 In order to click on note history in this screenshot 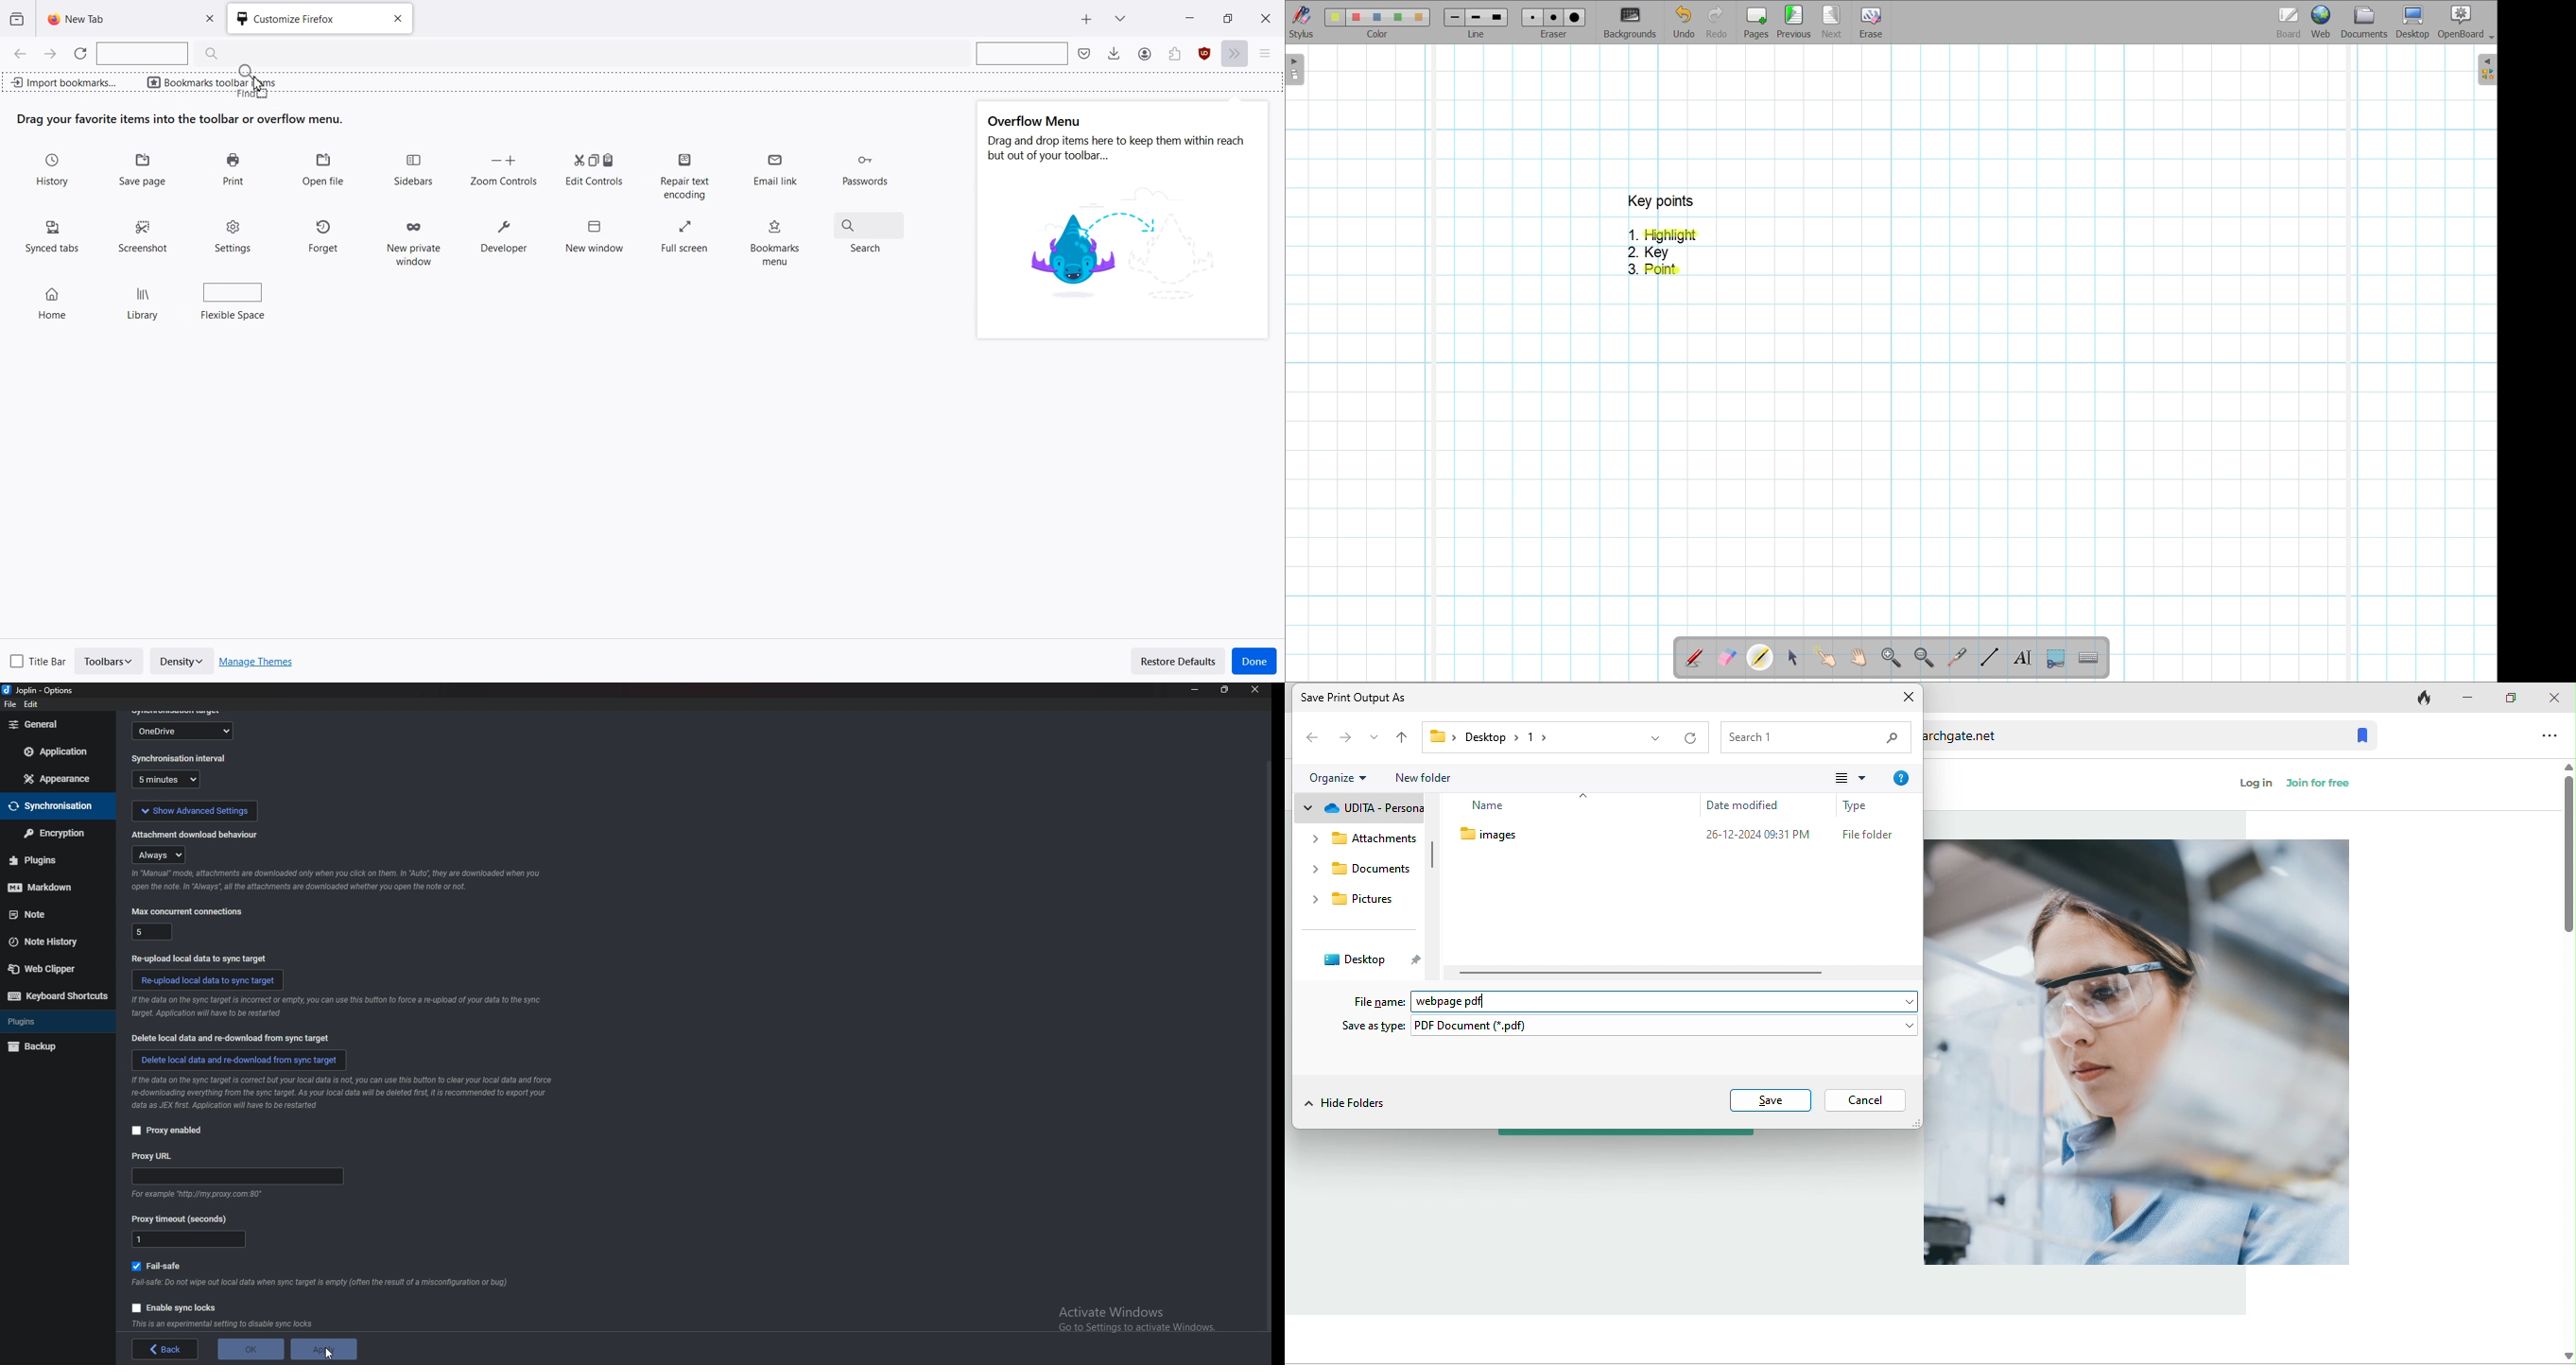, I will do `click(50, 942)`.